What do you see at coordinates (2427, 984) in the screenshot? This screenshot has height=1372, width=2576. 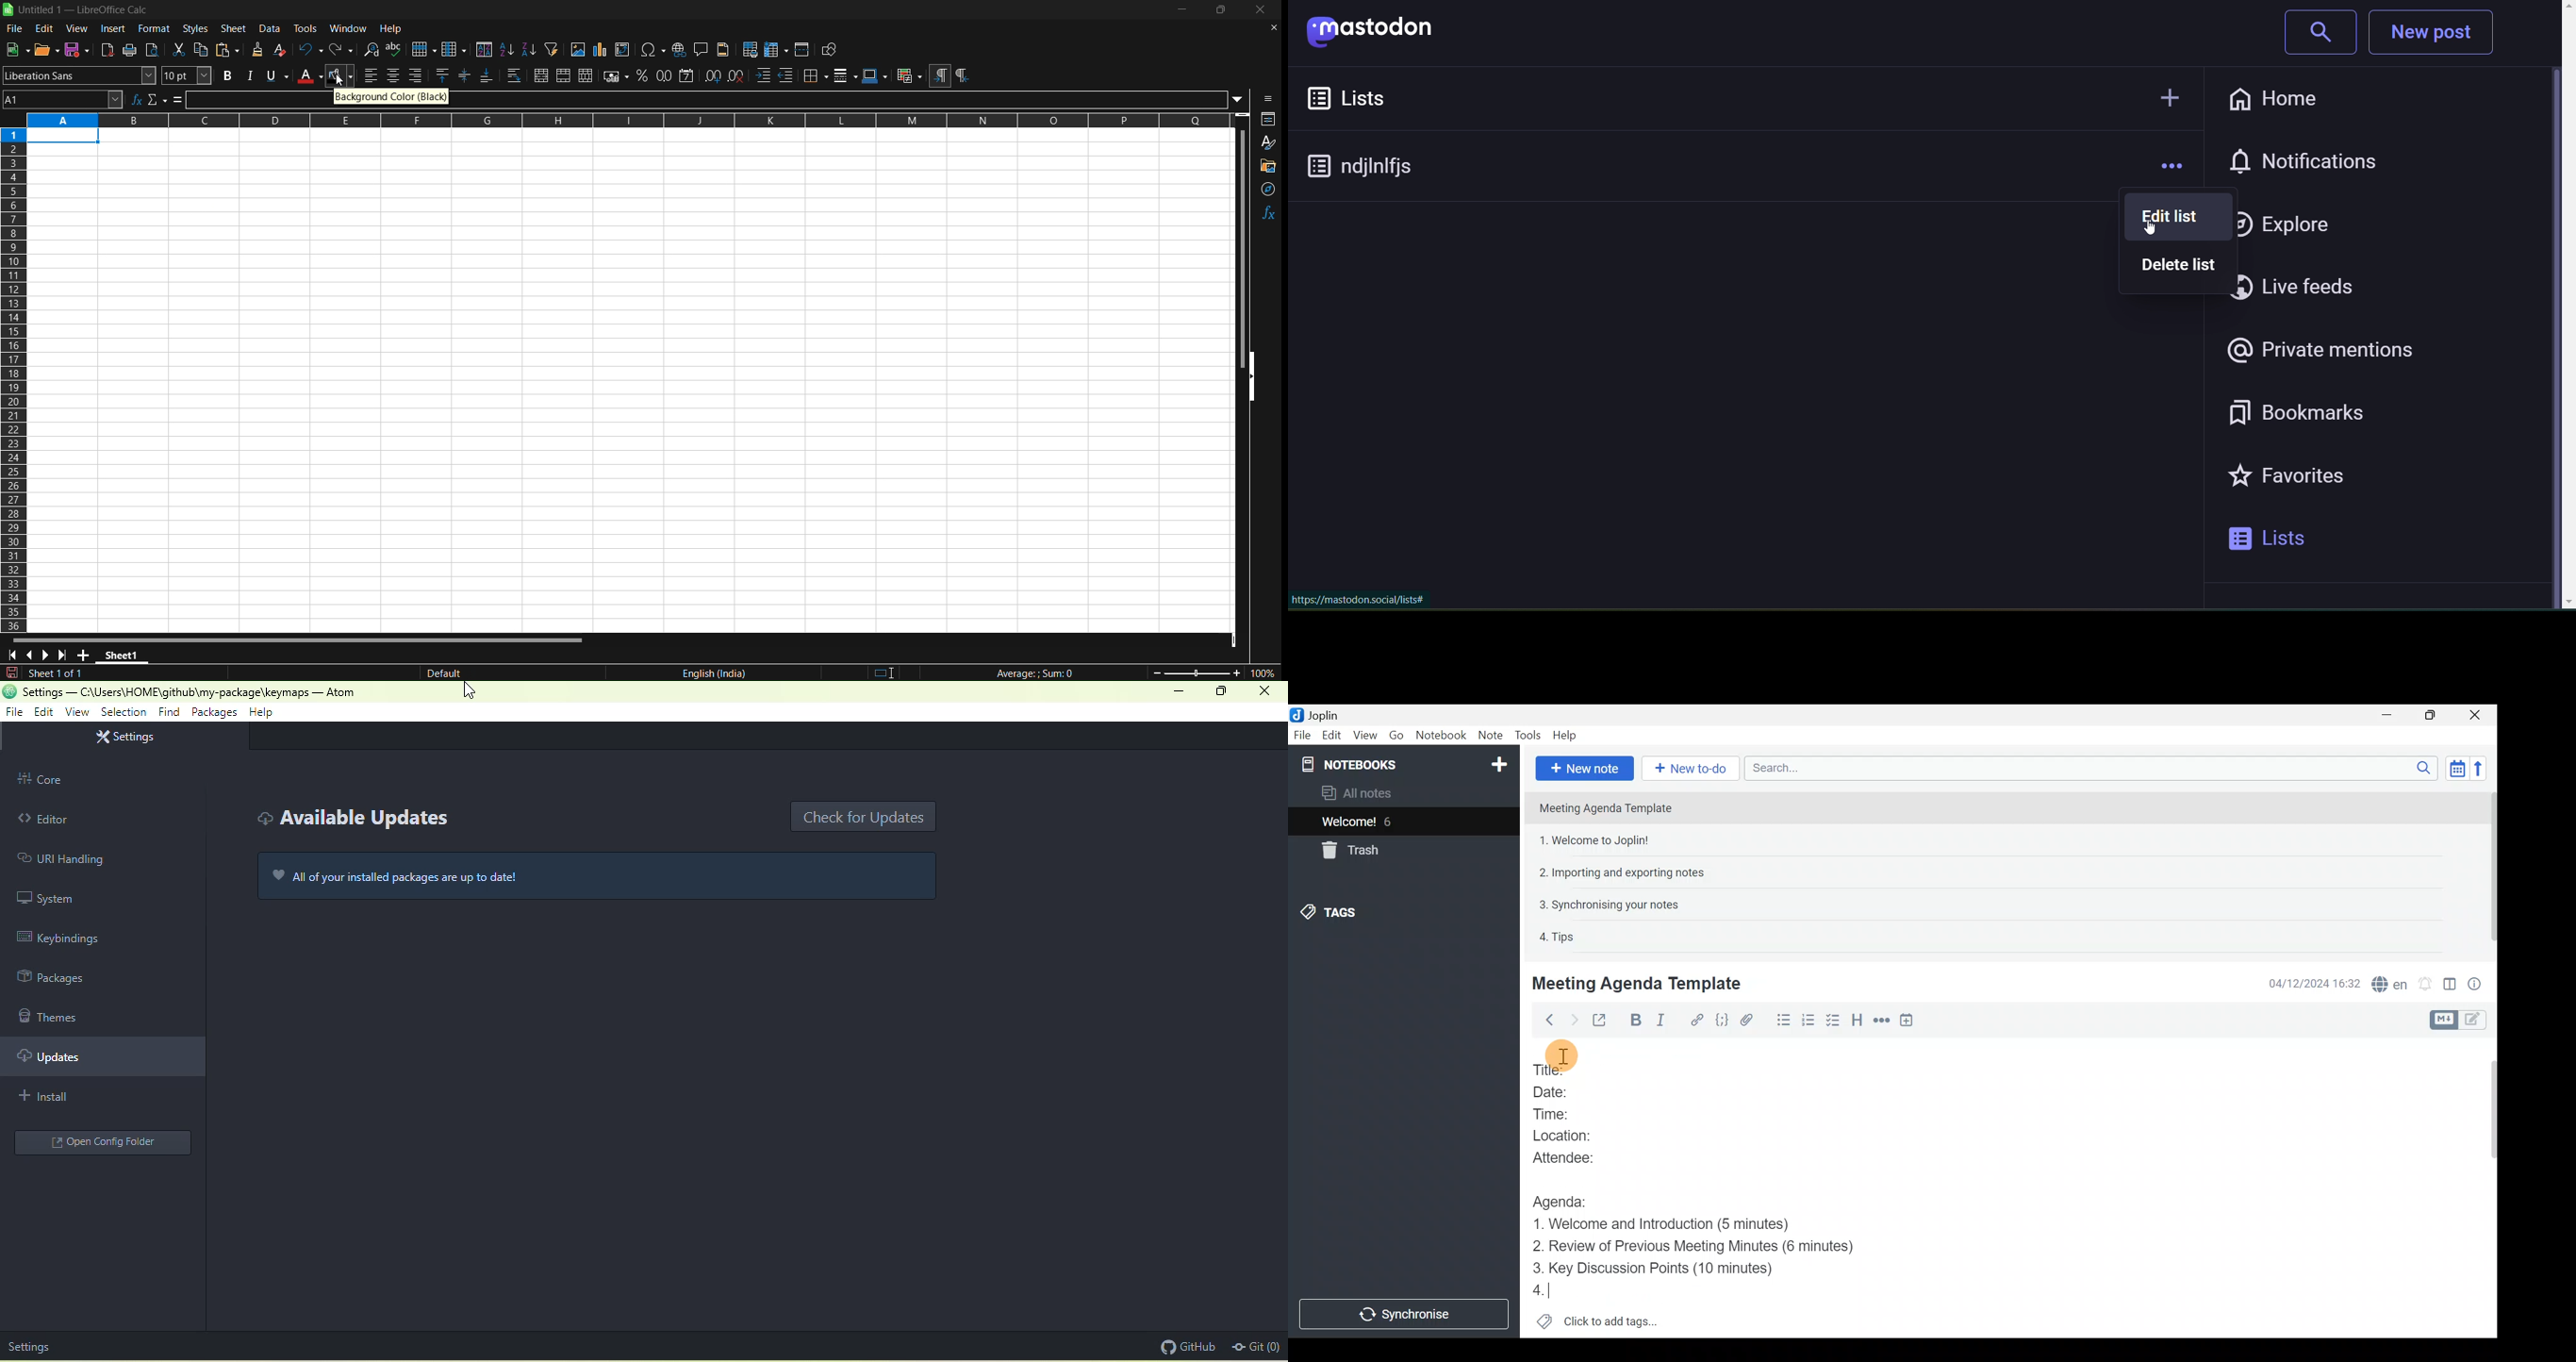 I see `Set alarm` at bounding box center [2427, 984].